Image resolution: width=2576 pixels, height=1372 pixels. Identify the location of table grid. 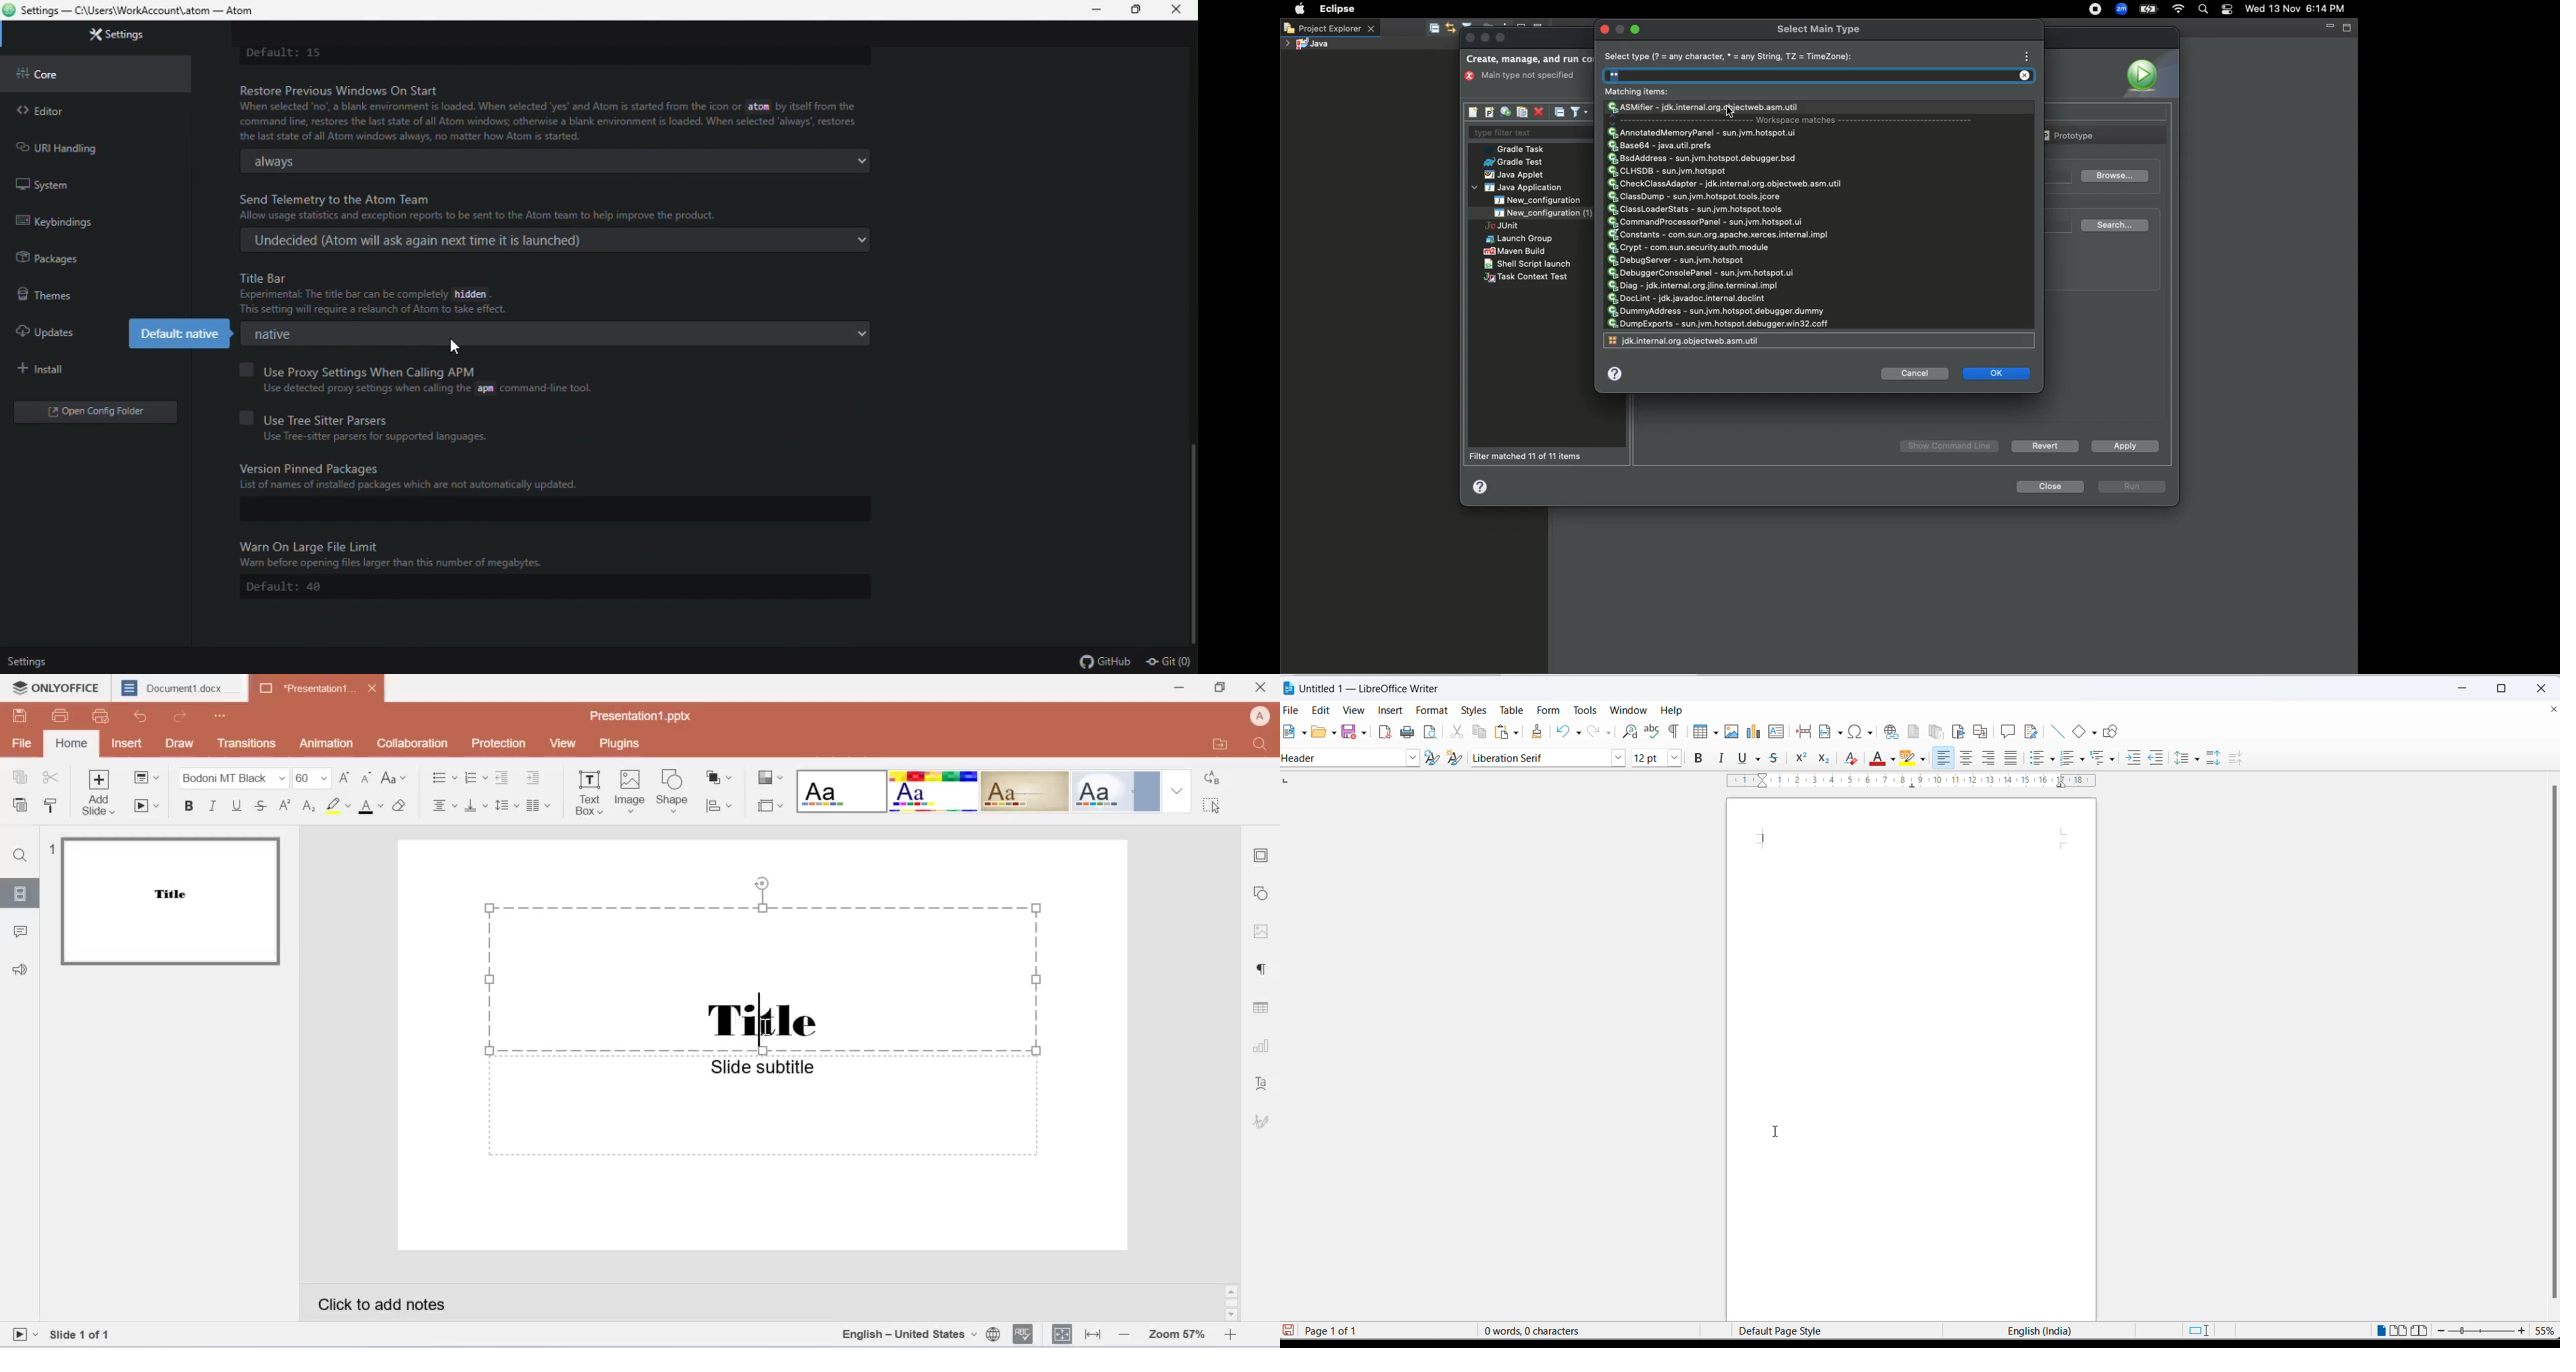
(1714, 733).